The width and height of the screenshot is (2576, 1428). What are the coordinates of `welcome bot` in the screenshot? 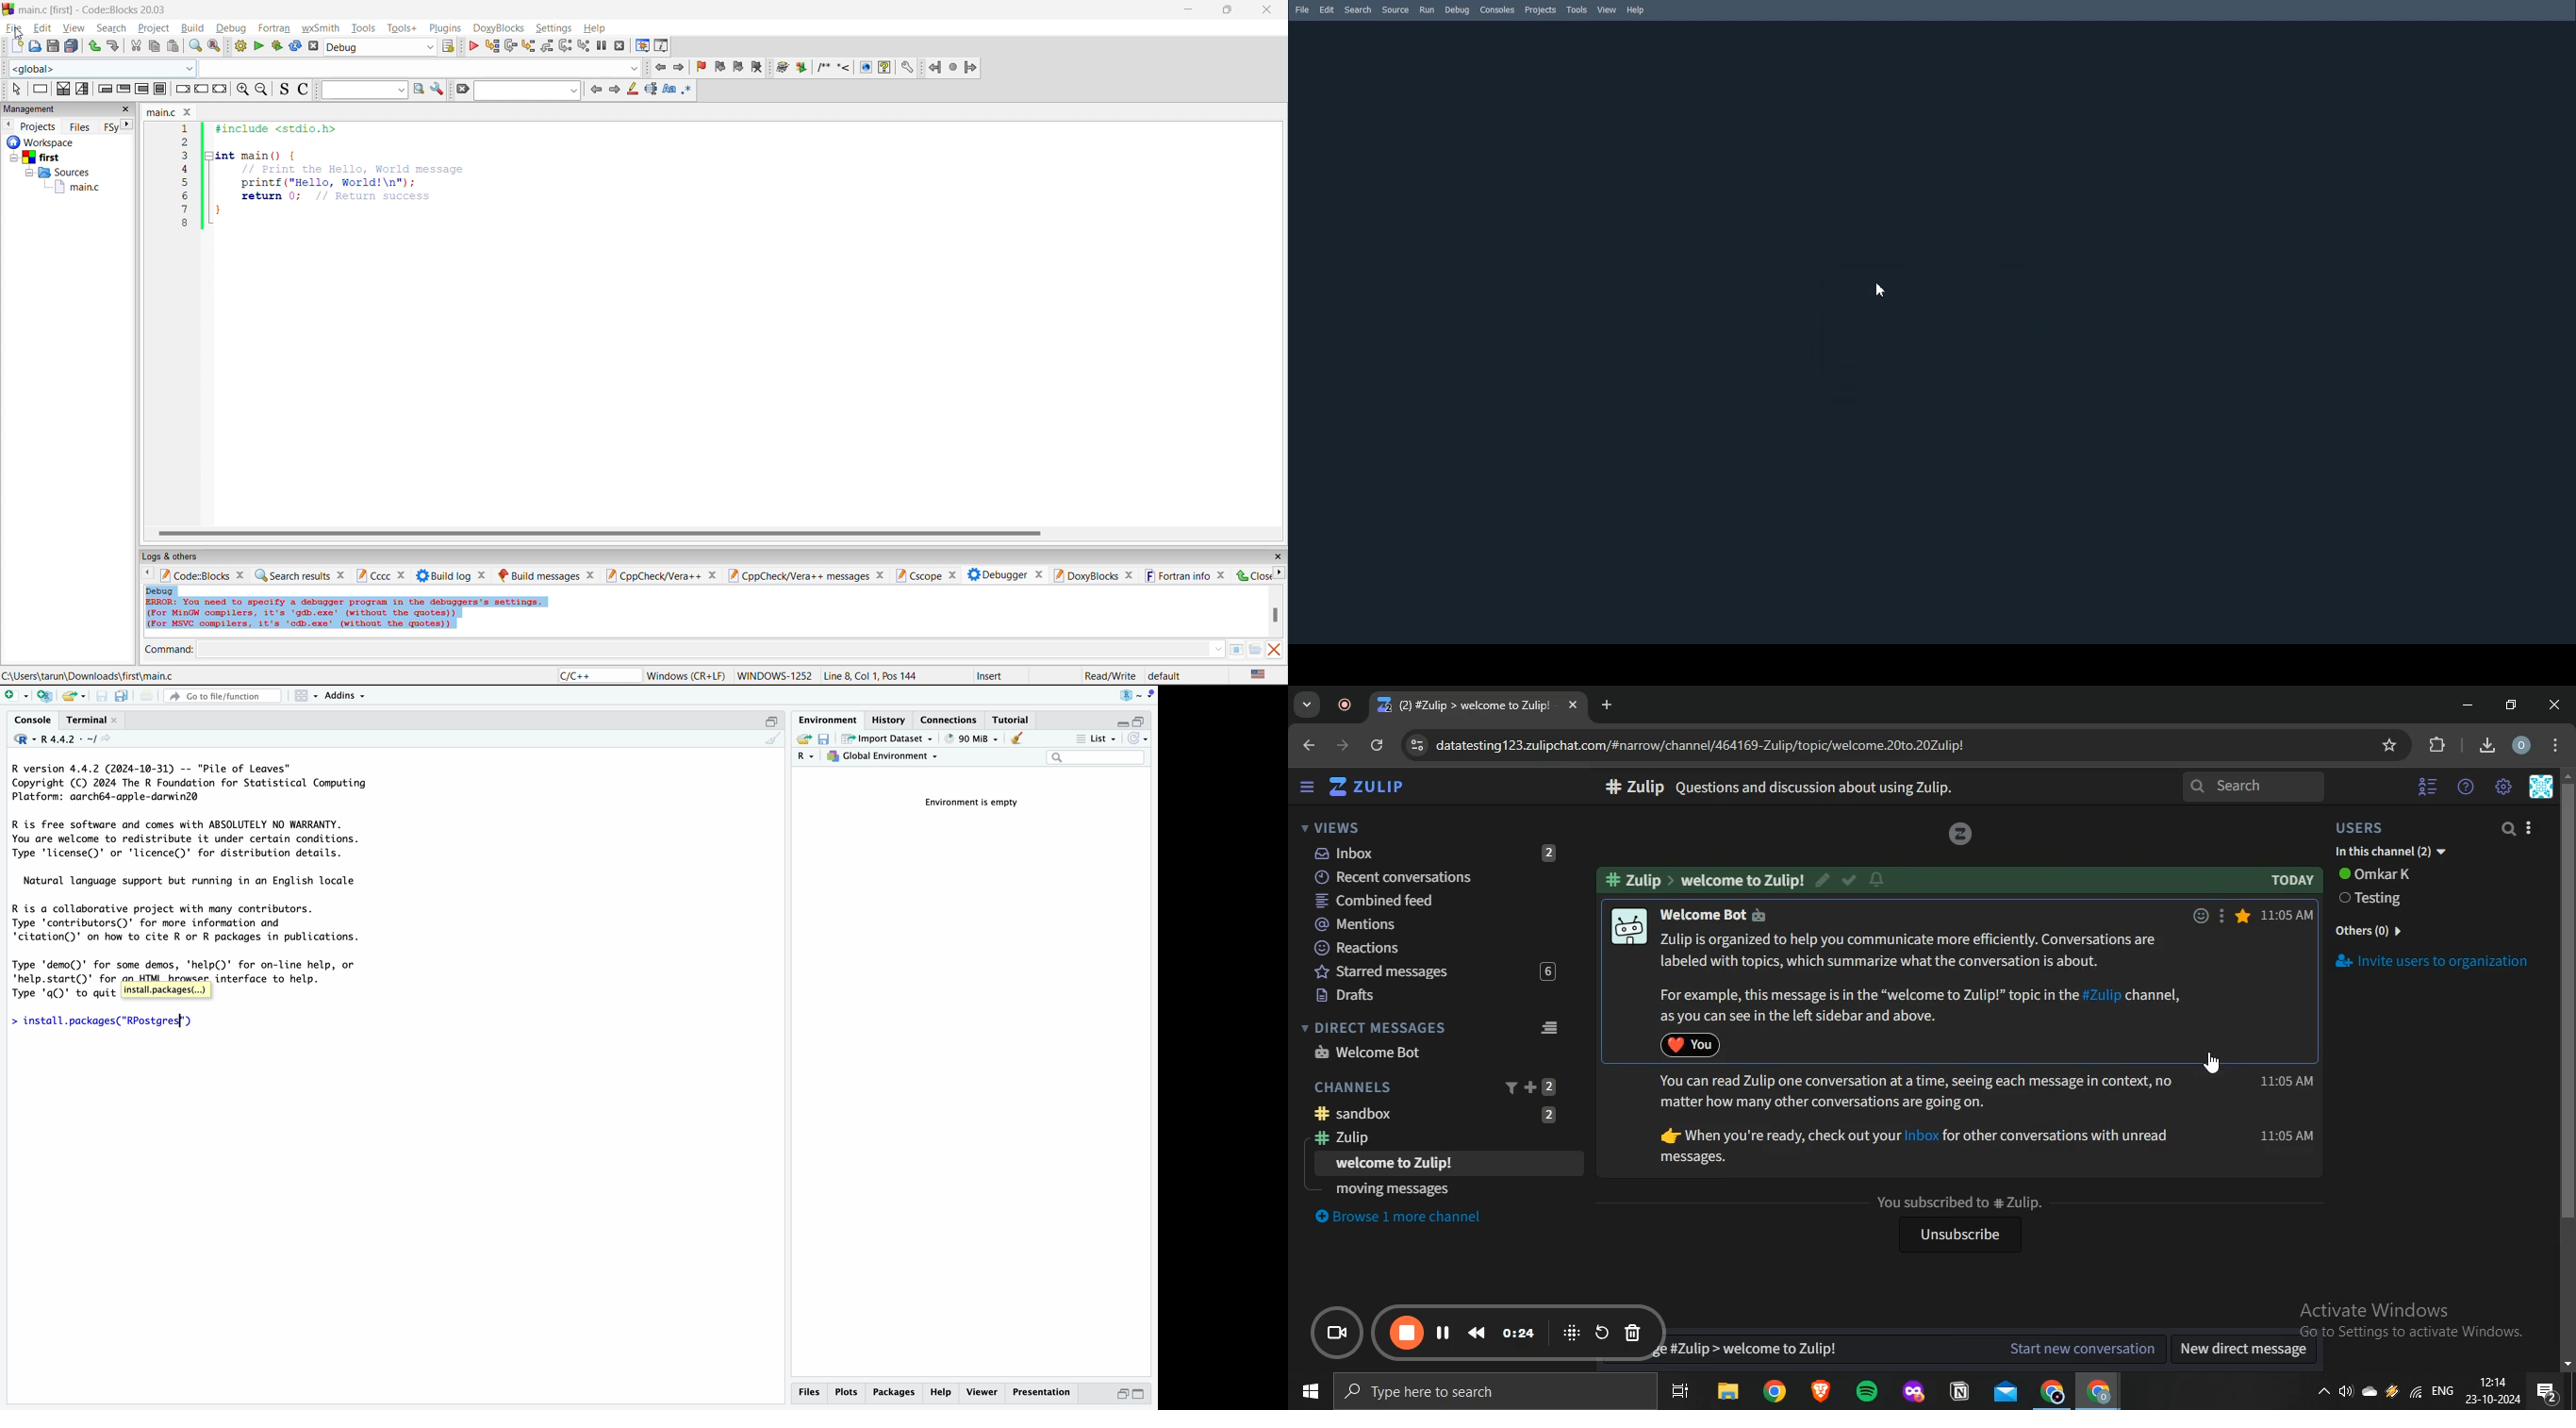 It's located at (1727, 914).